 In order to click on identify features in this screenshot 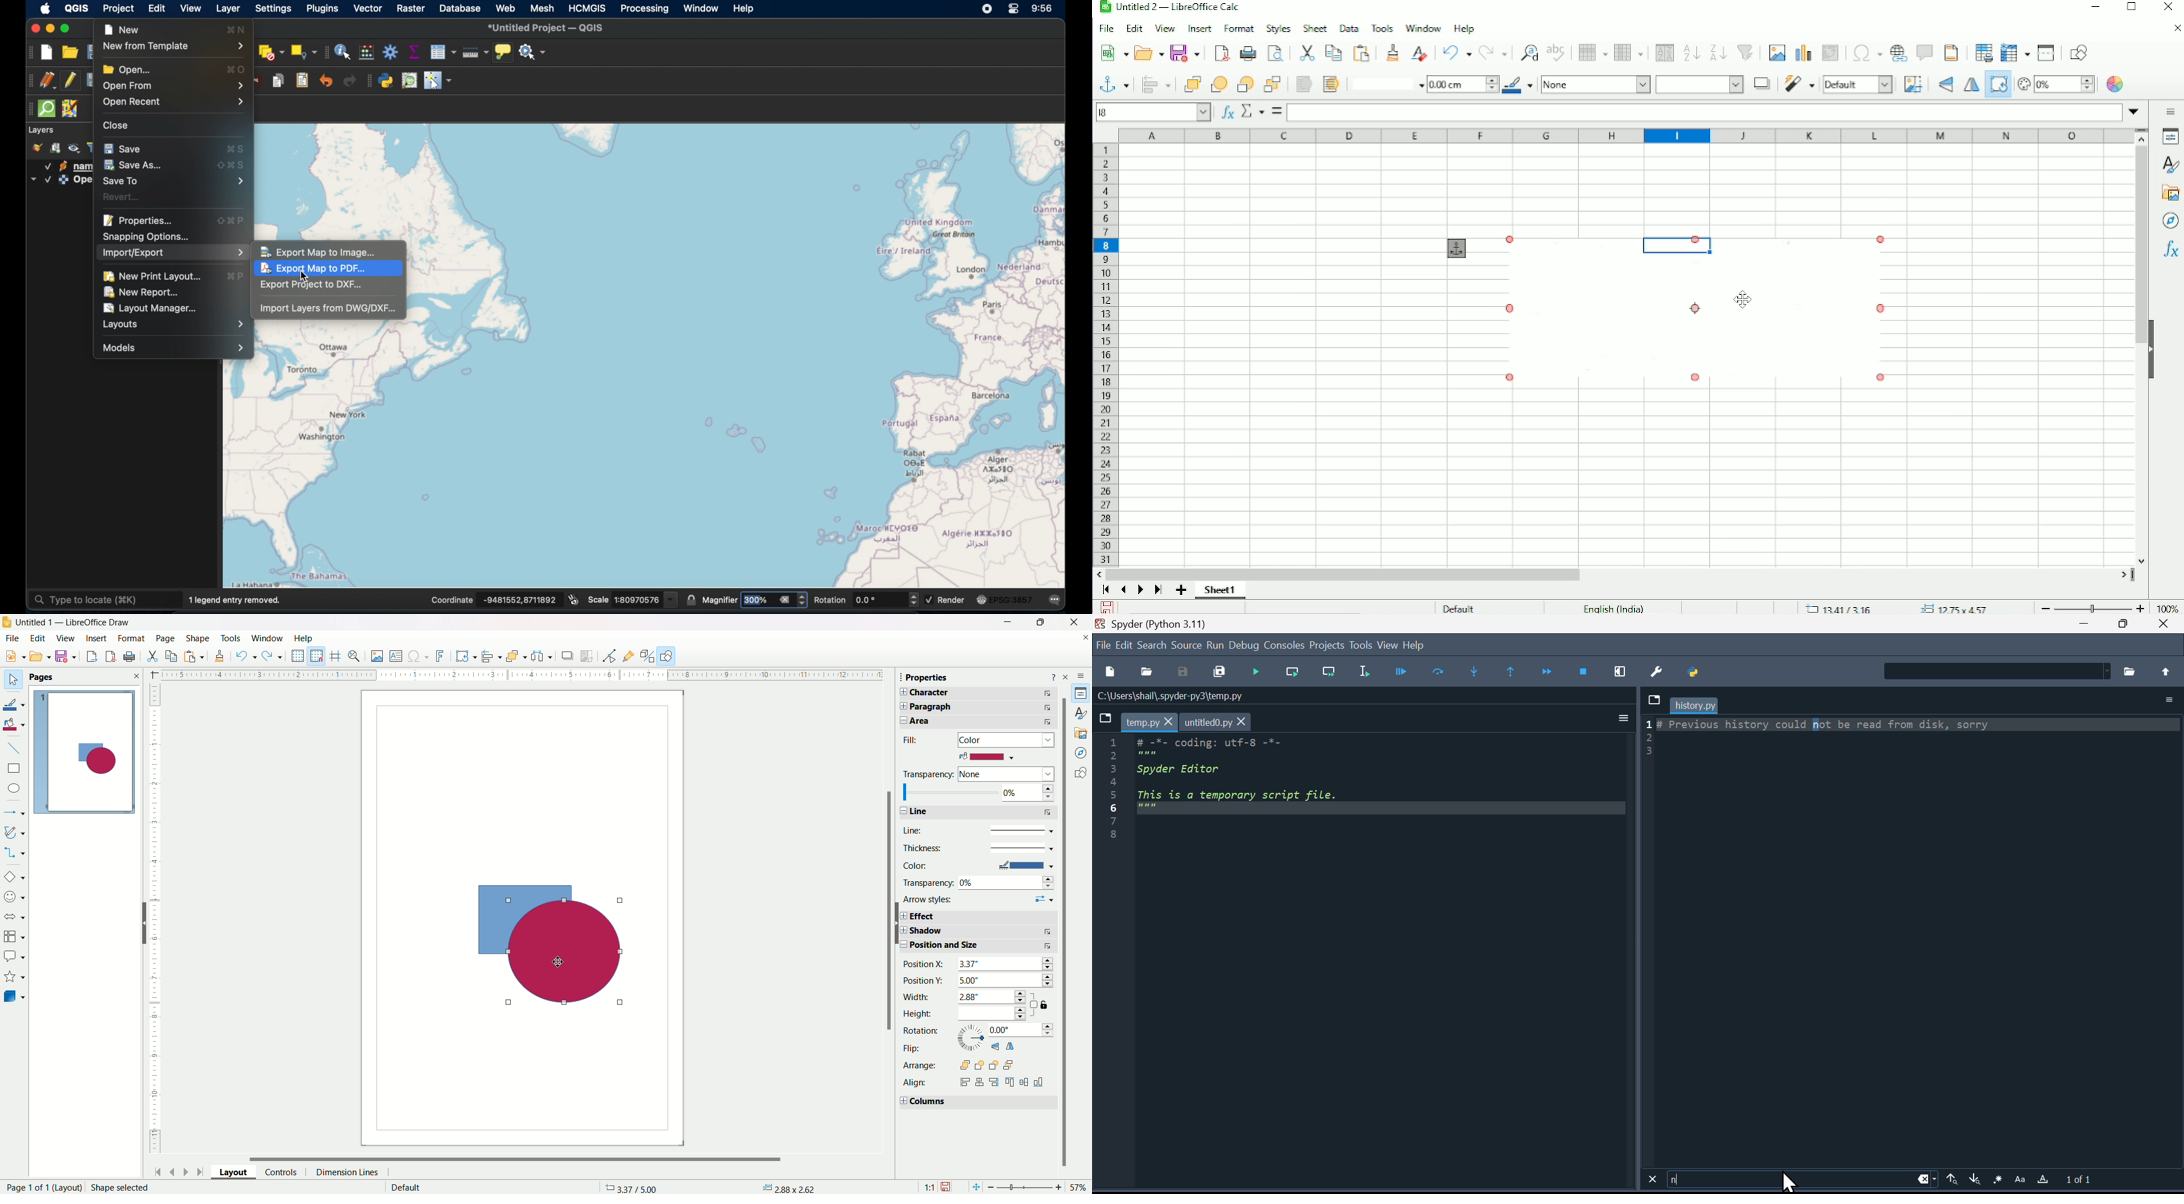, I will do `click(344, 52)`.